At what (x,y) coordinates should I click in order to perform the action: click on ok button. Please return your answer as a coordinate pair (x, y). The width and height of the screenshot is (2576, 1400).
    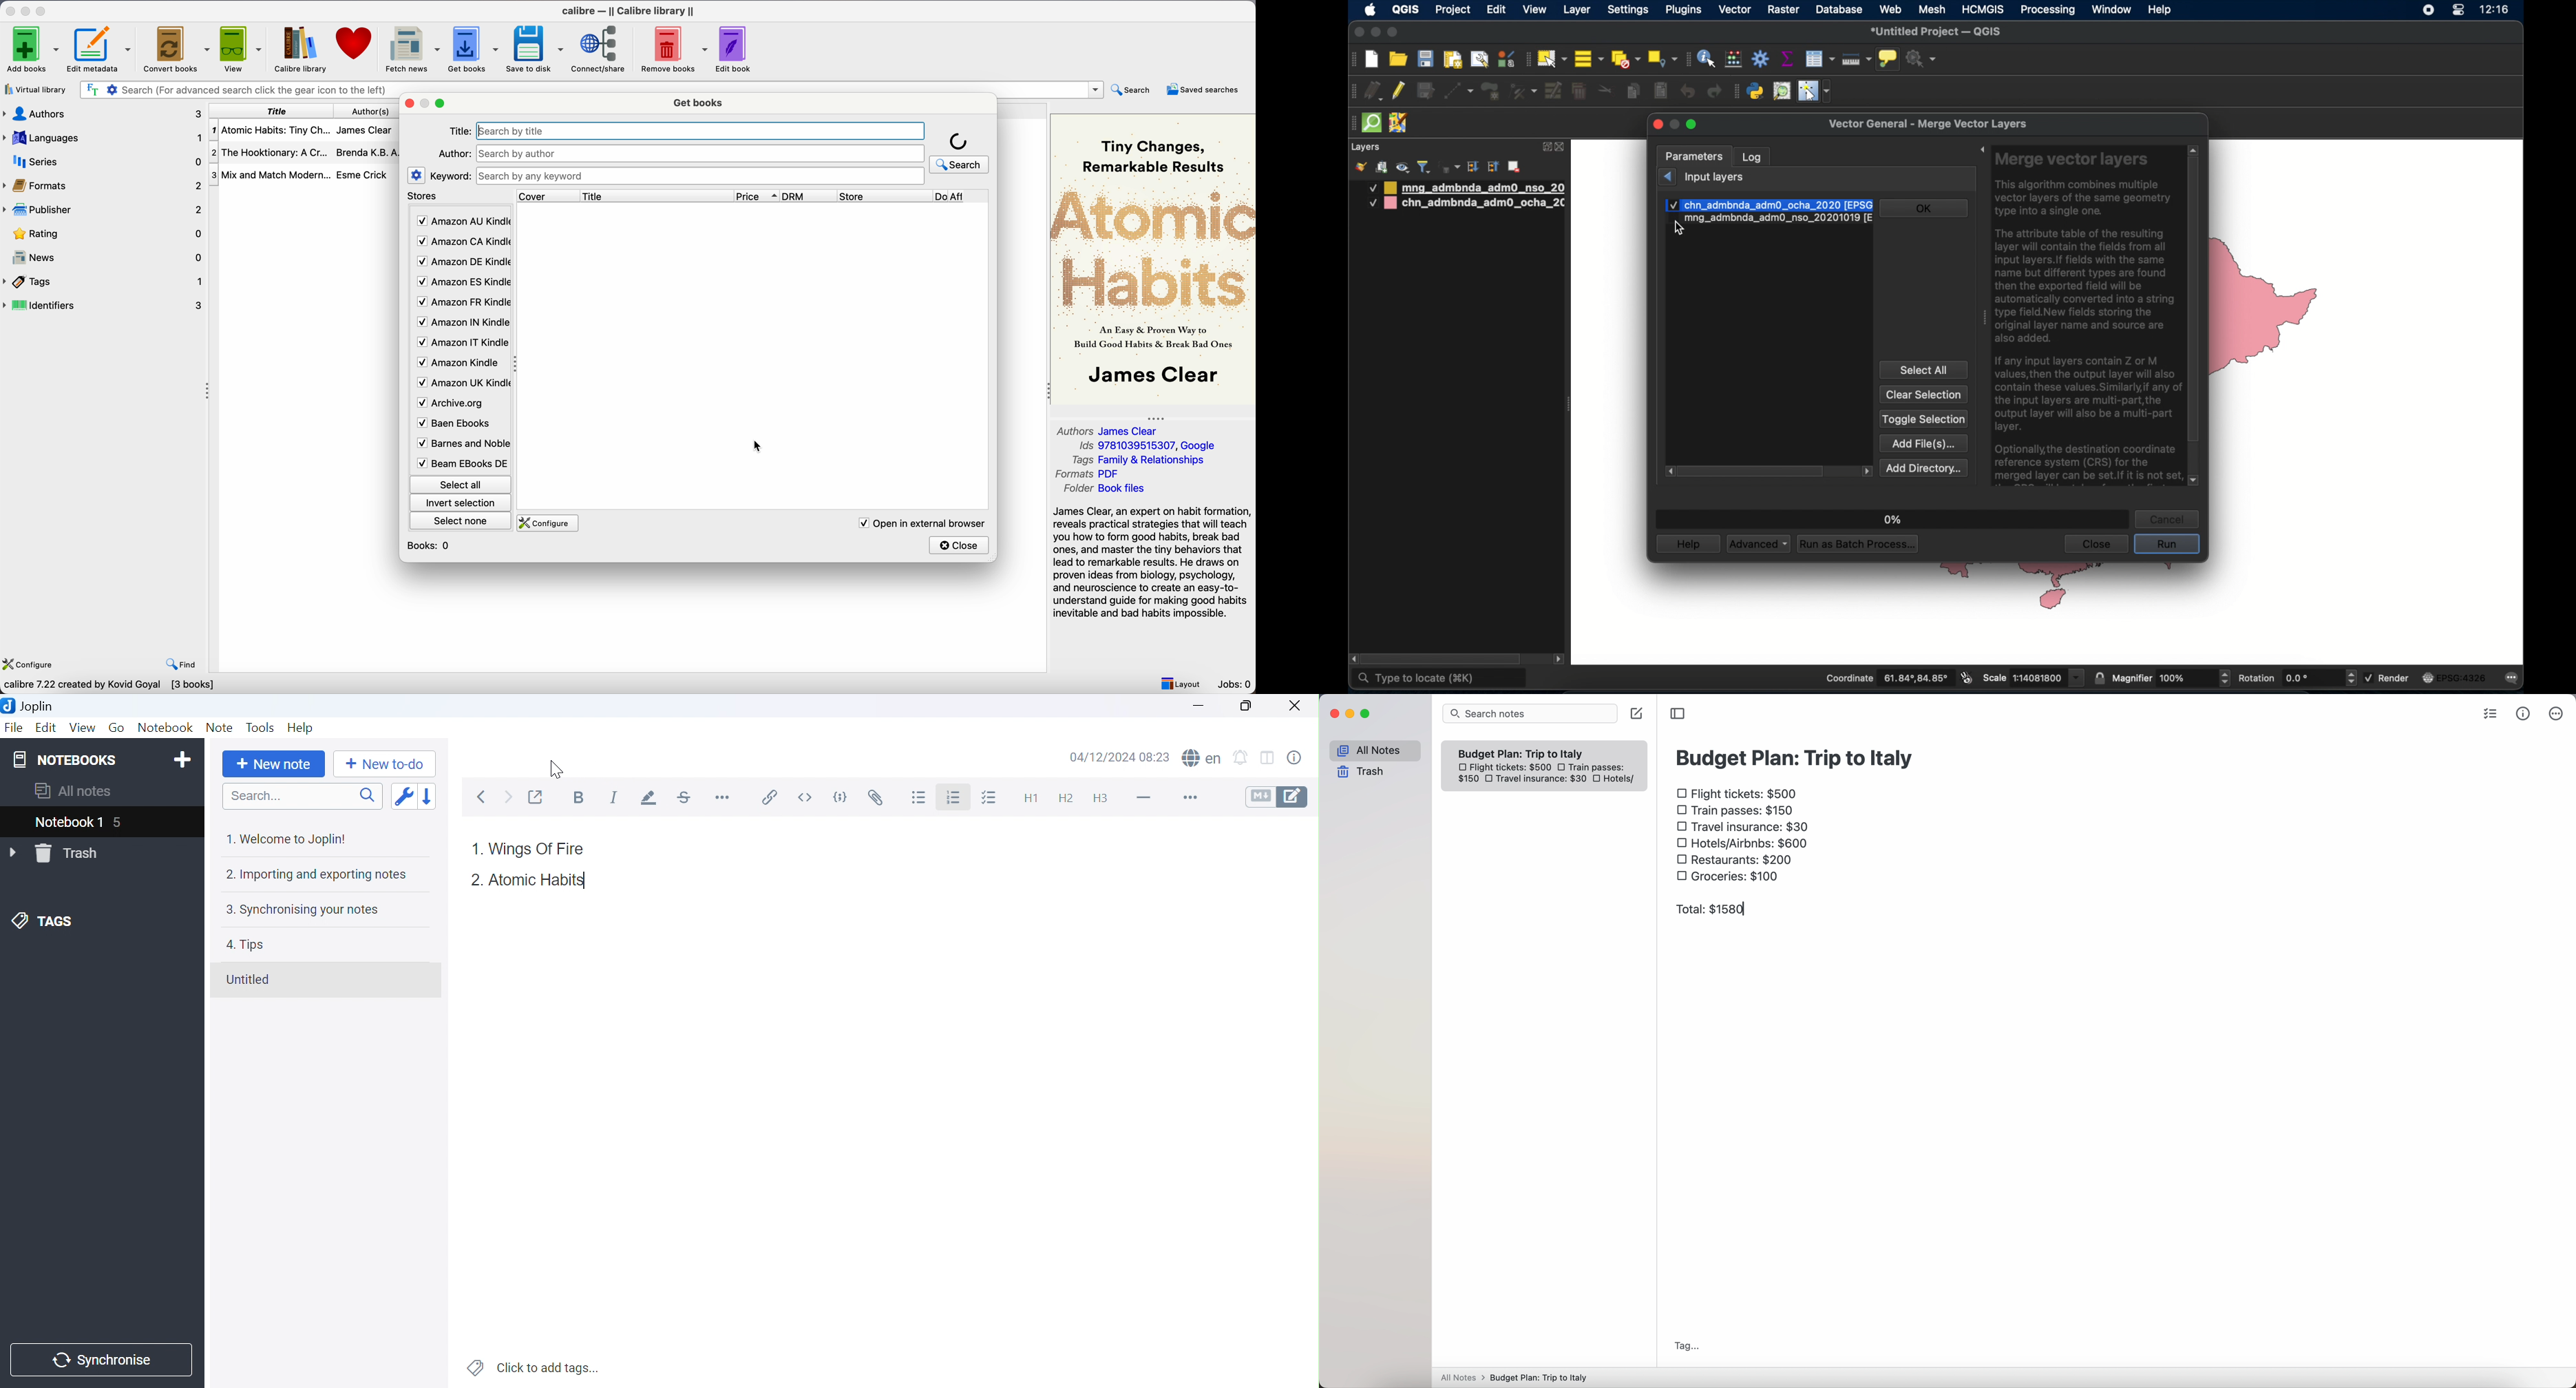
    Looking at the image, I should click on (1925, 208).